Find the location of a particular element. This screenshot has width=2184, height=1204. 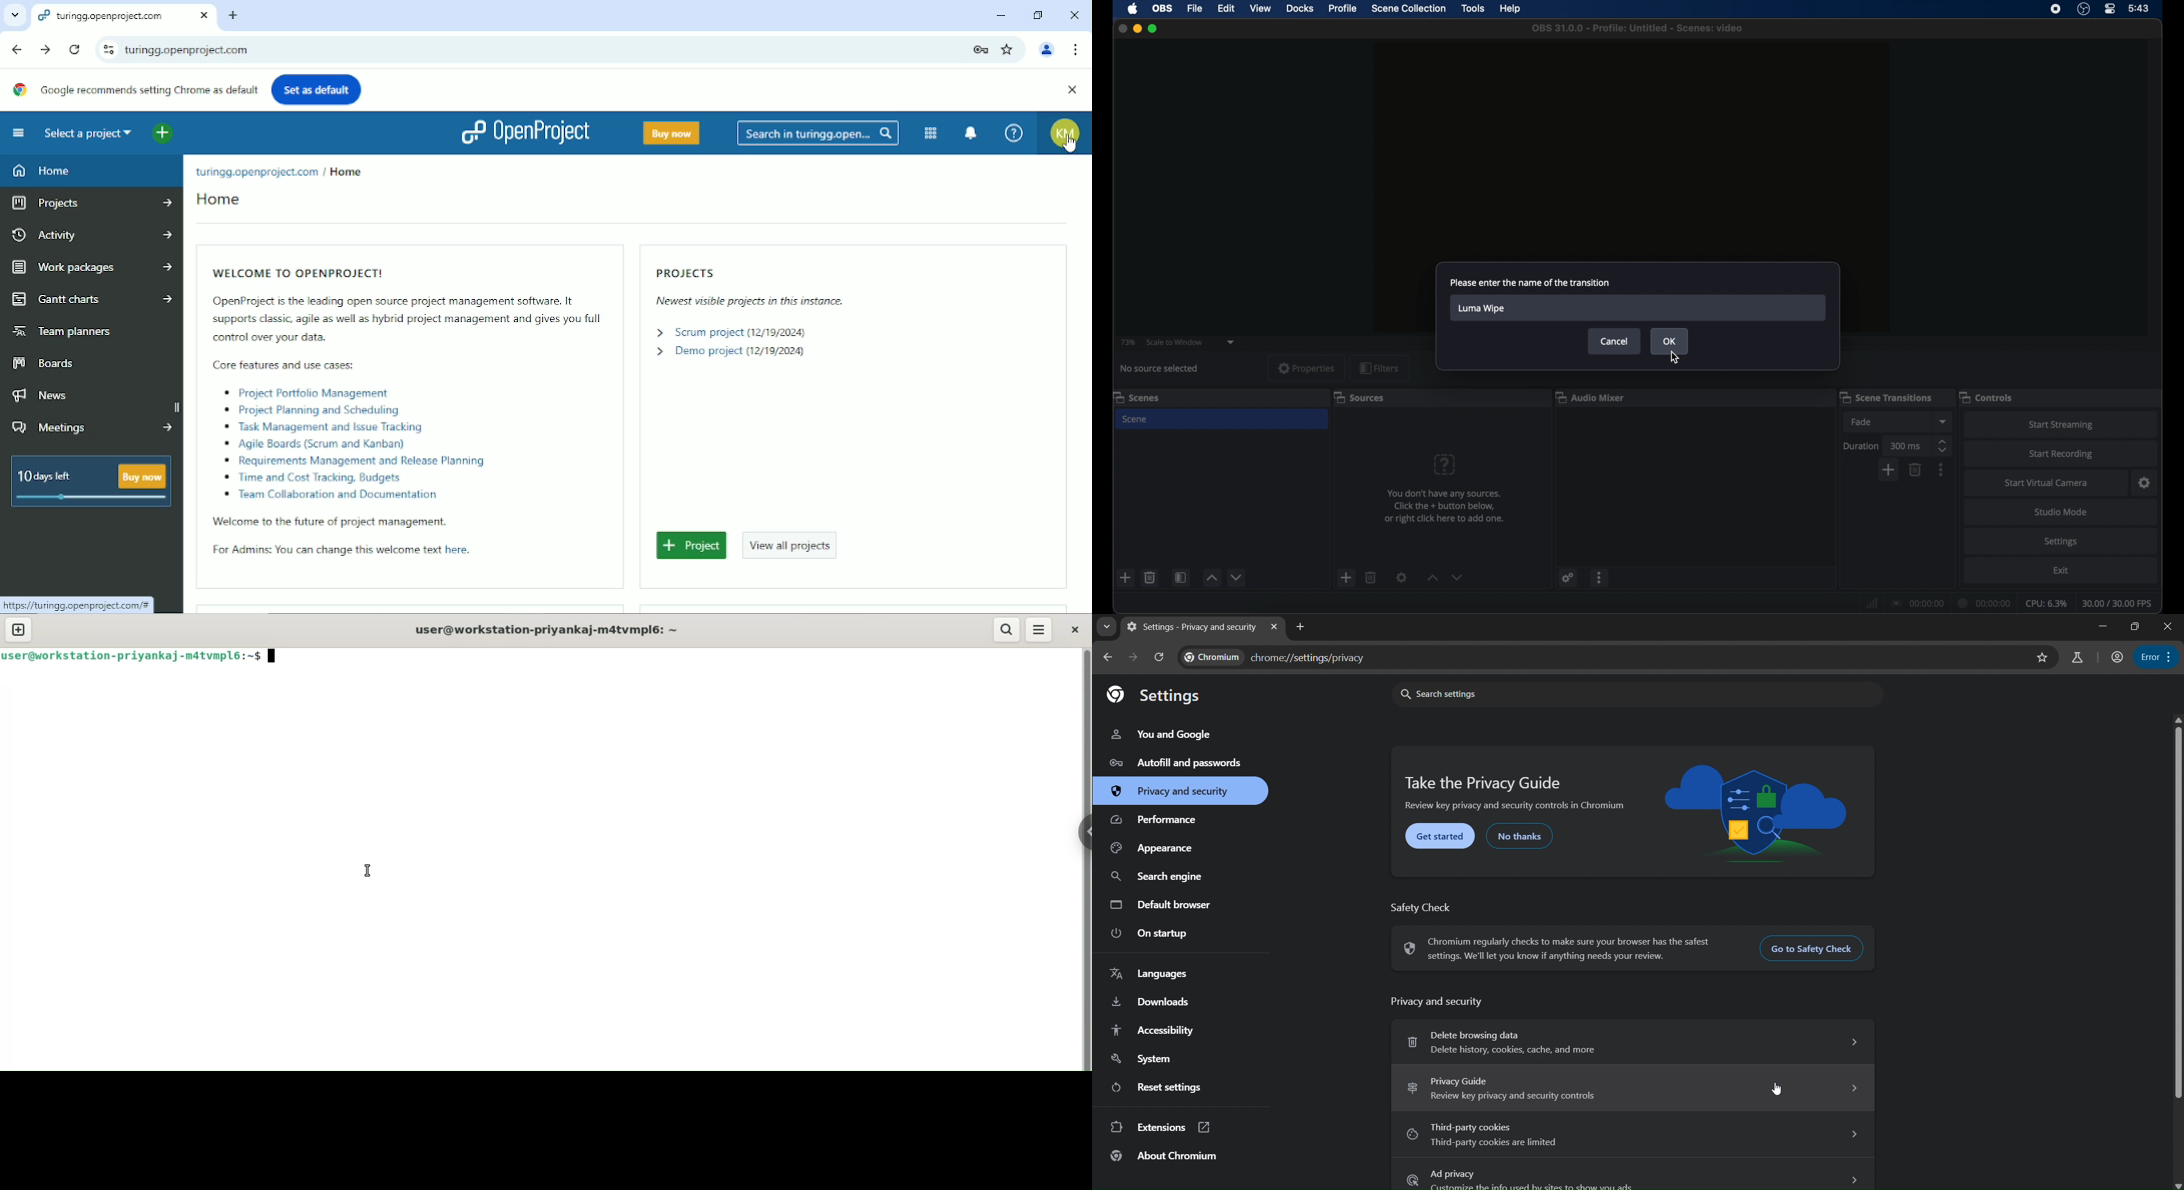

obs studio is located at coordinates (2084, 9).